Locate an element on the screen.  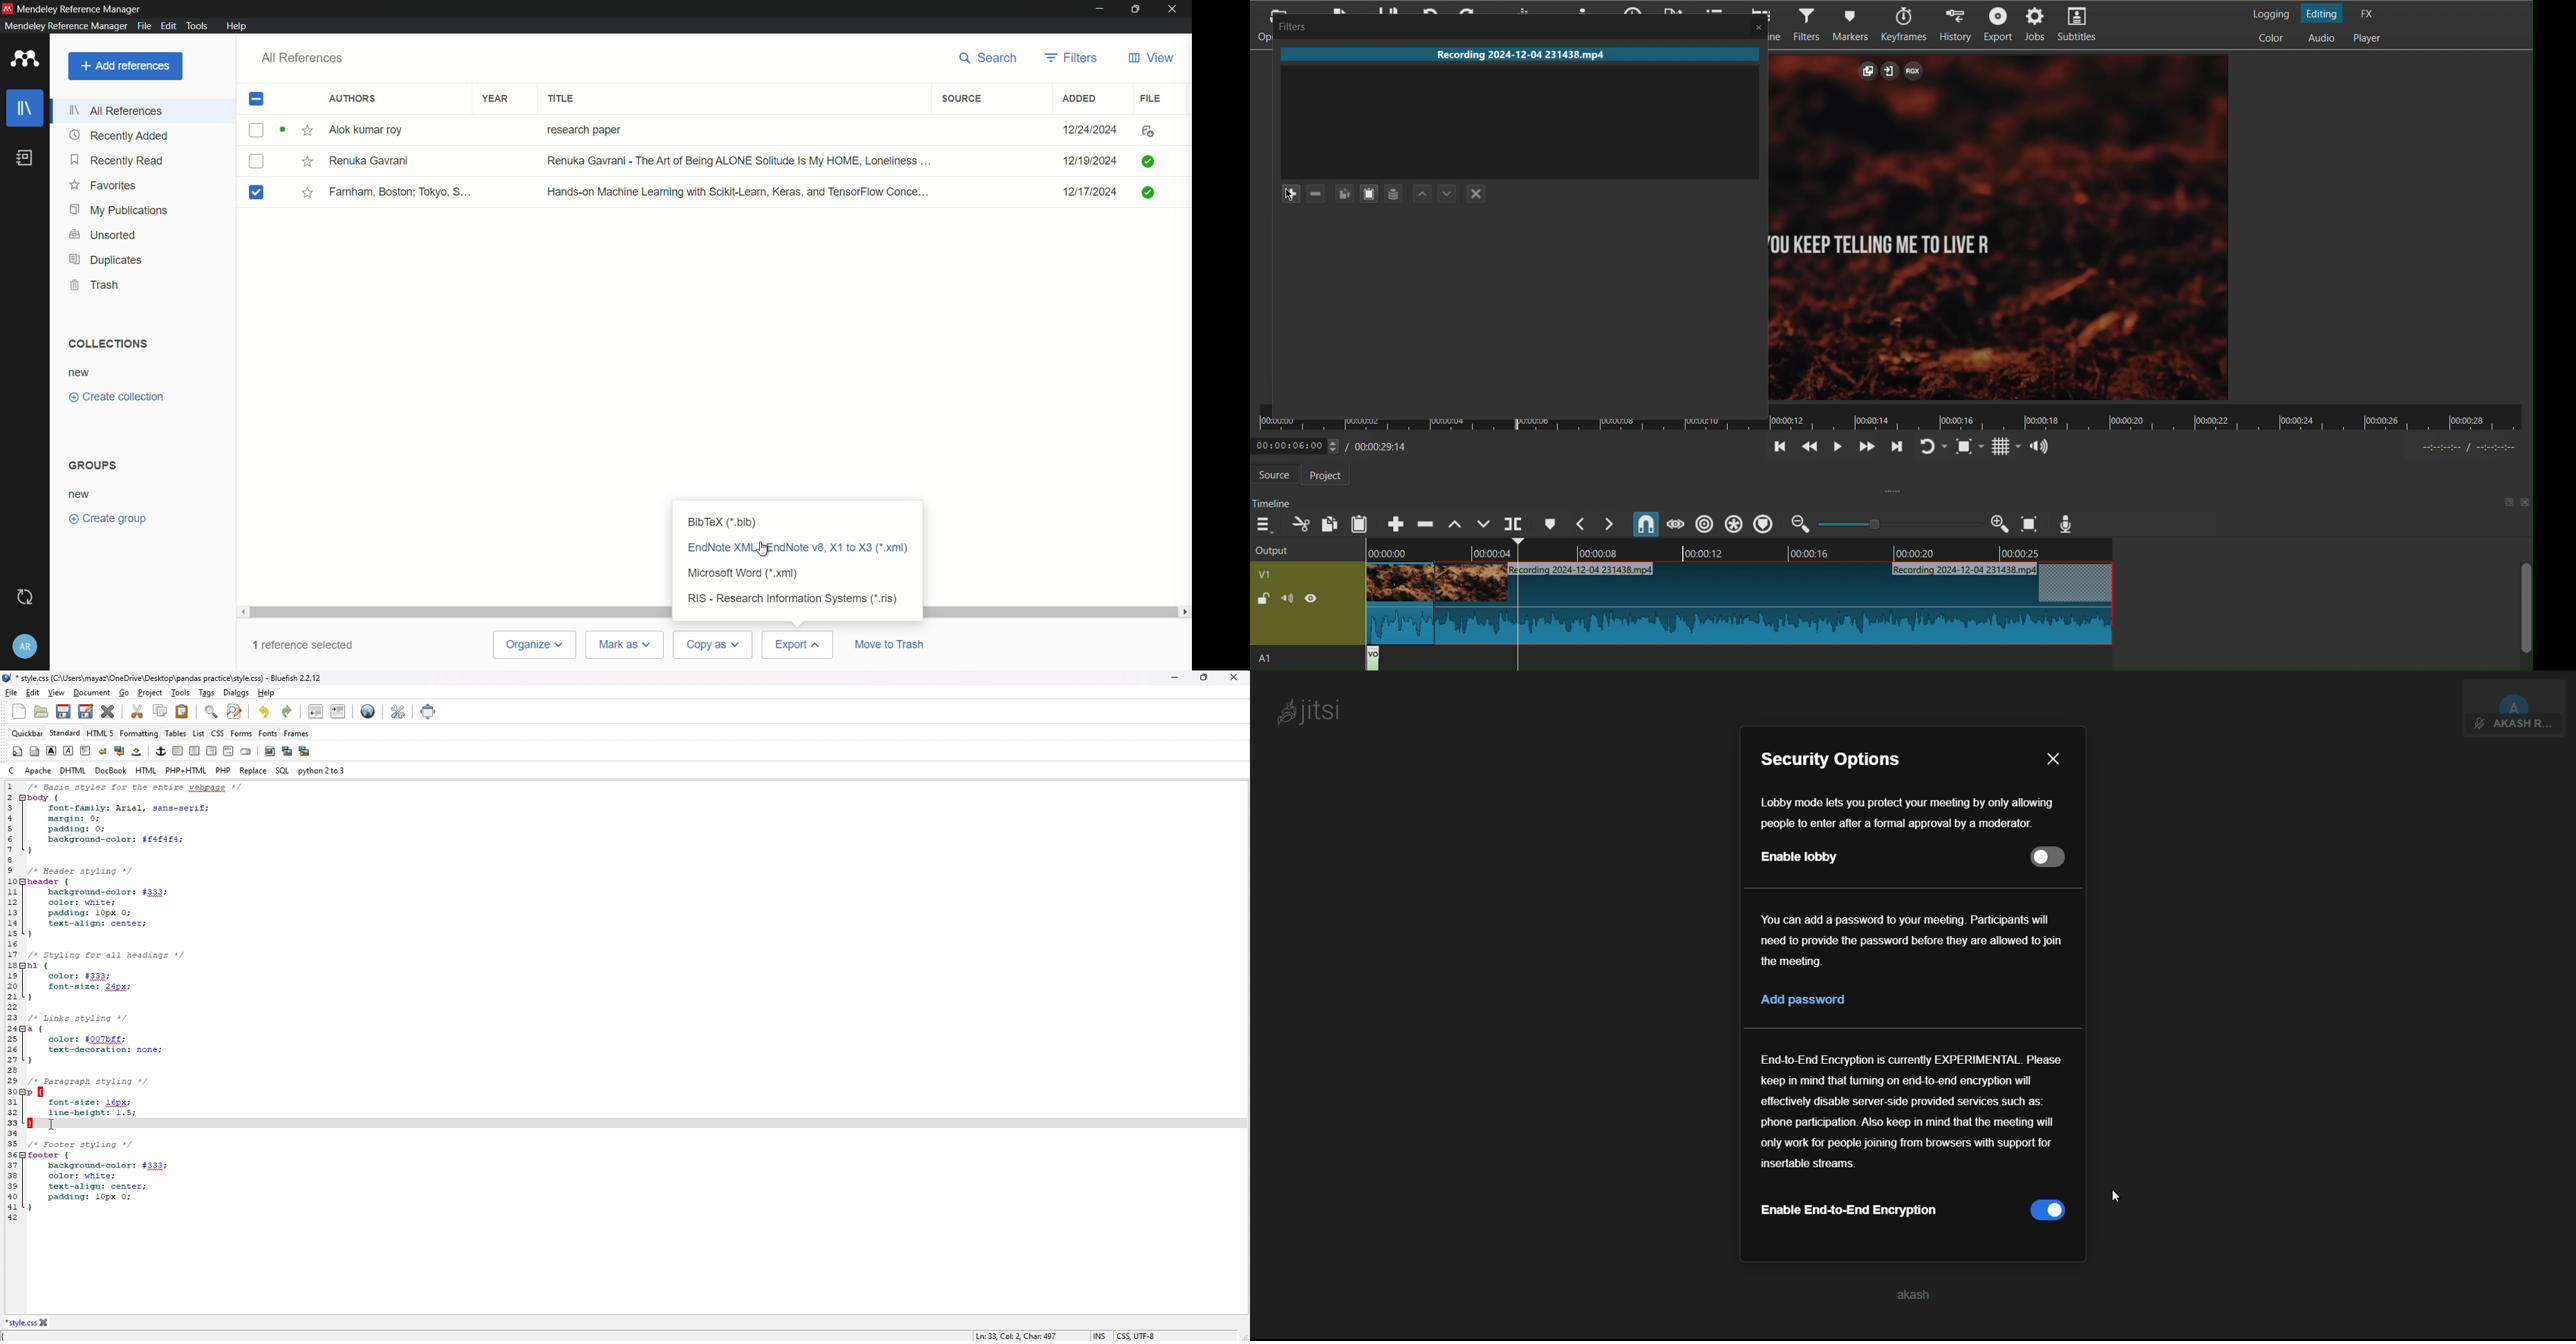
Scrub is located at coordinates (1674, 524).